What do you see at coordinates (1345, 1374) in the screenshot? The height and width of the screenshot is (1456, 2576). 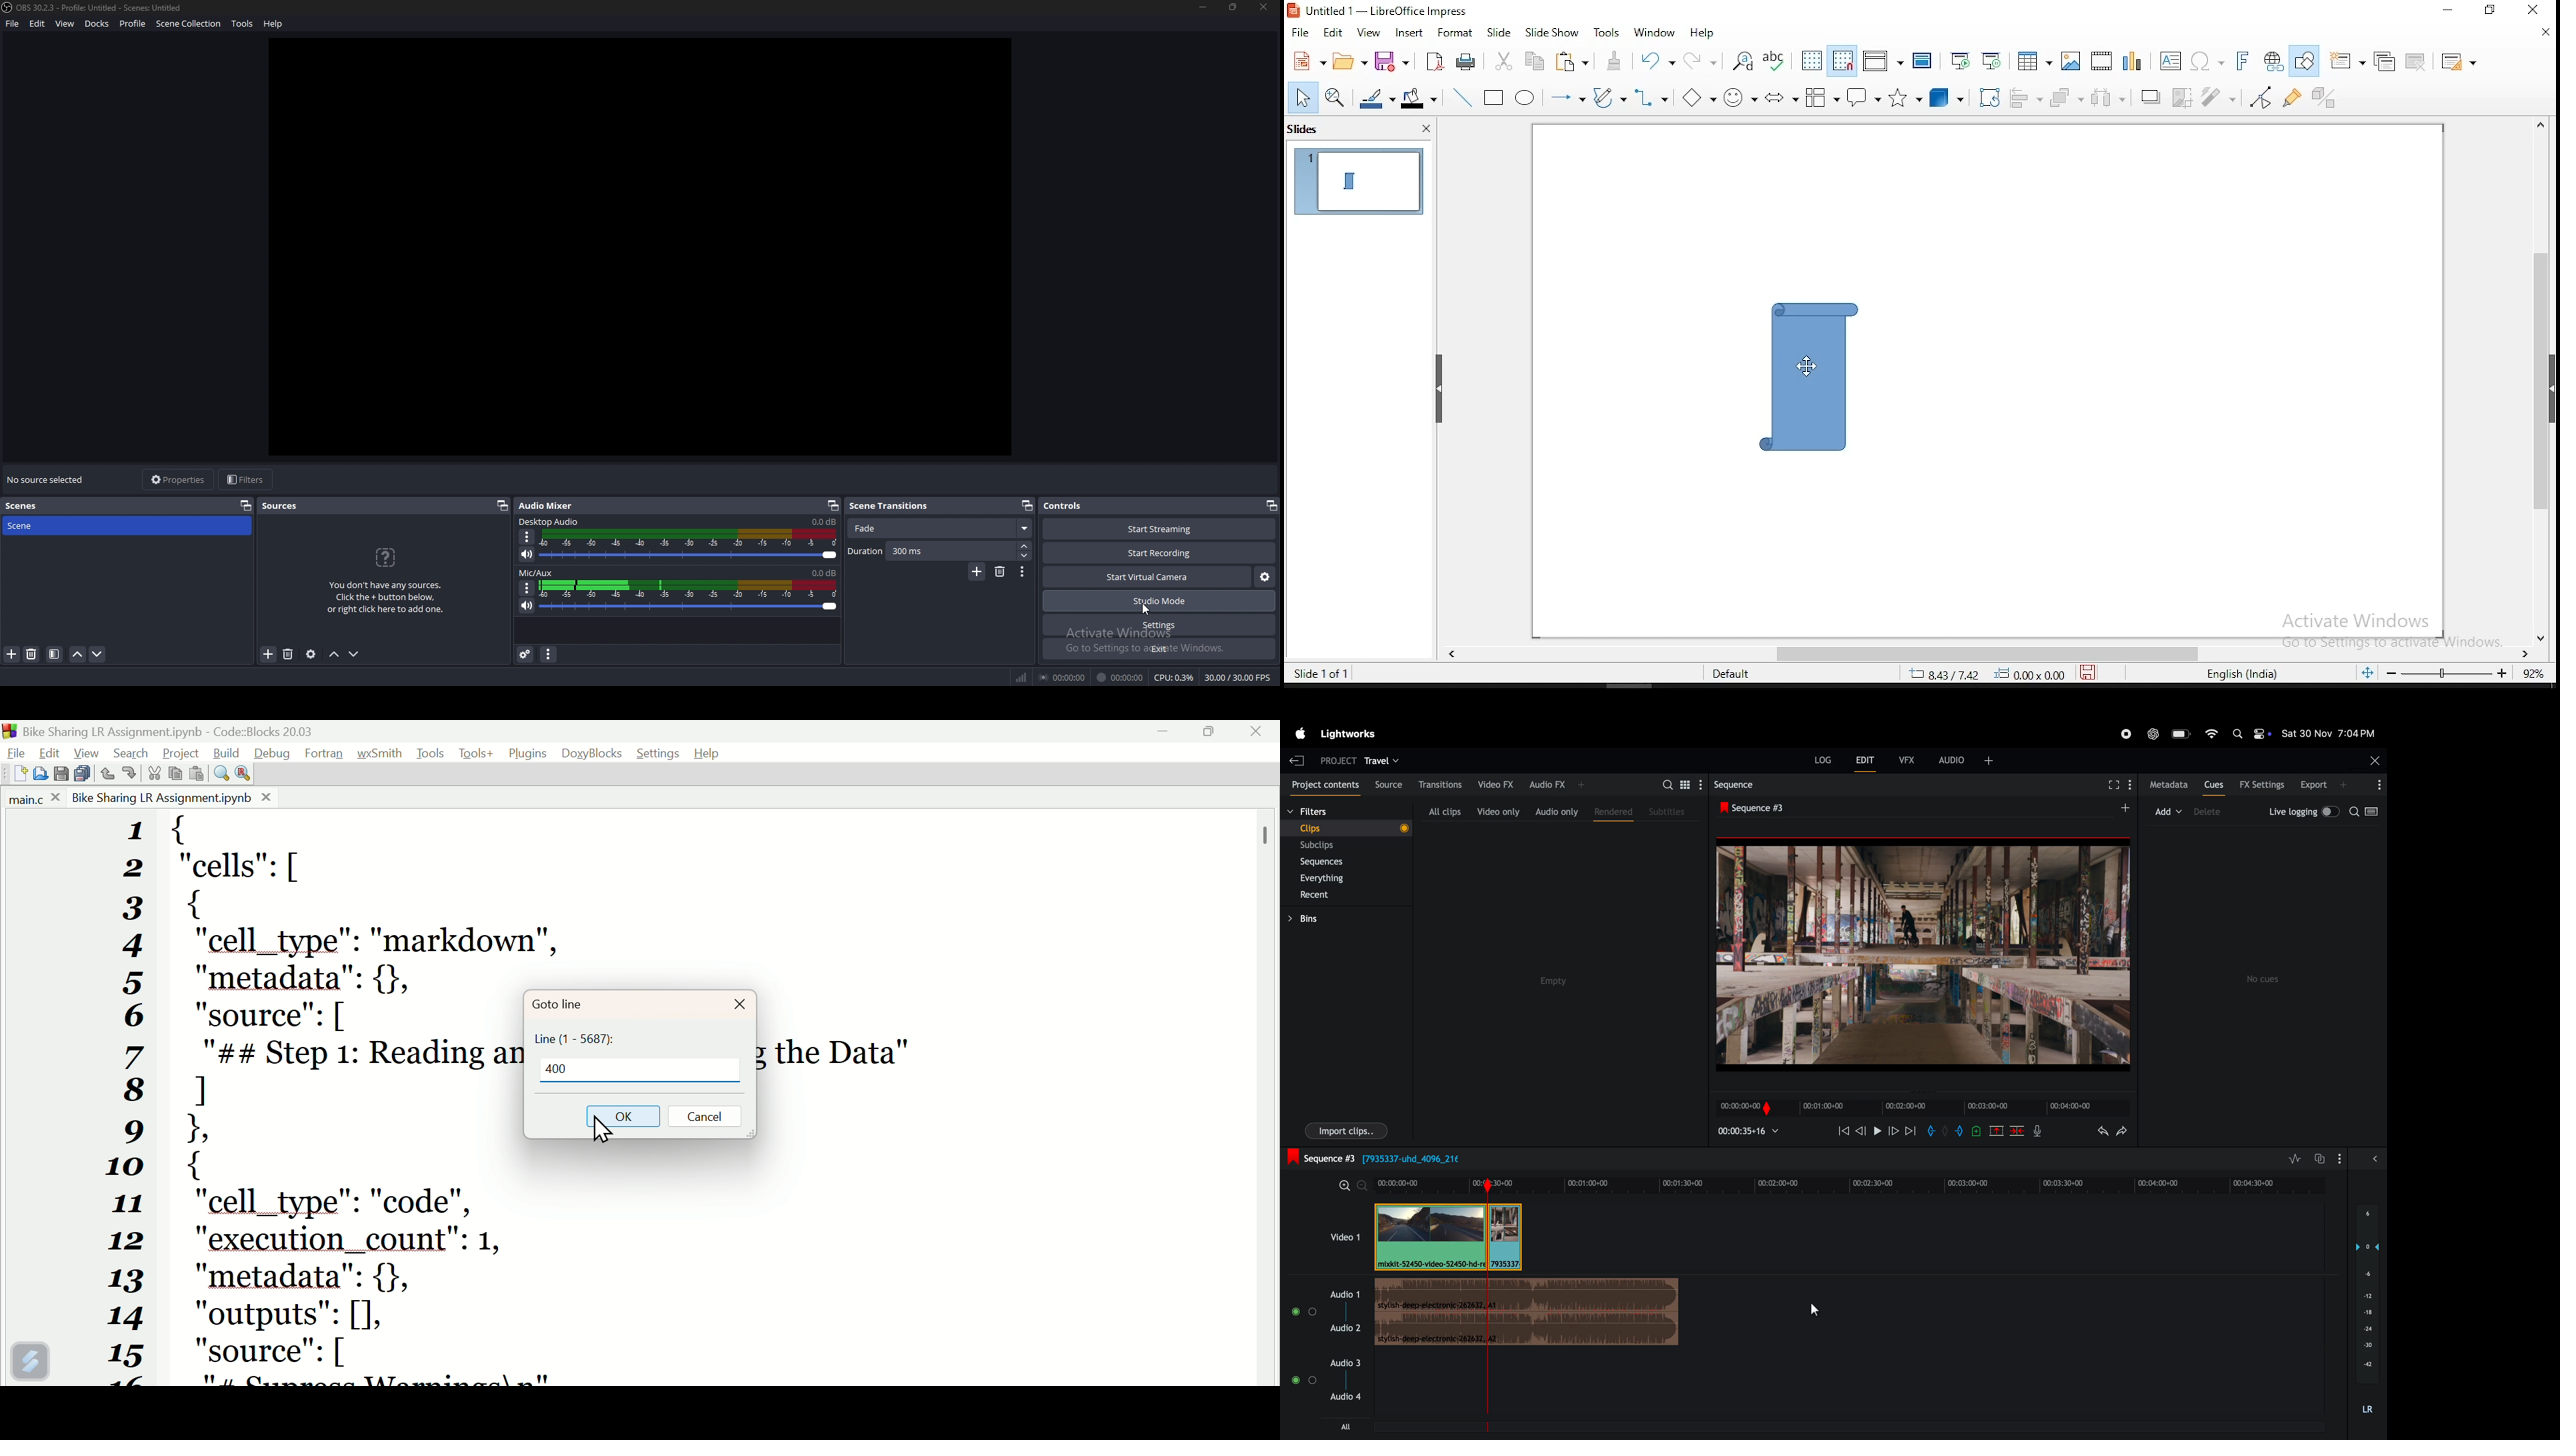 I see `Audio 3 -- Audio 4` at bounding box center [1345, 1374].